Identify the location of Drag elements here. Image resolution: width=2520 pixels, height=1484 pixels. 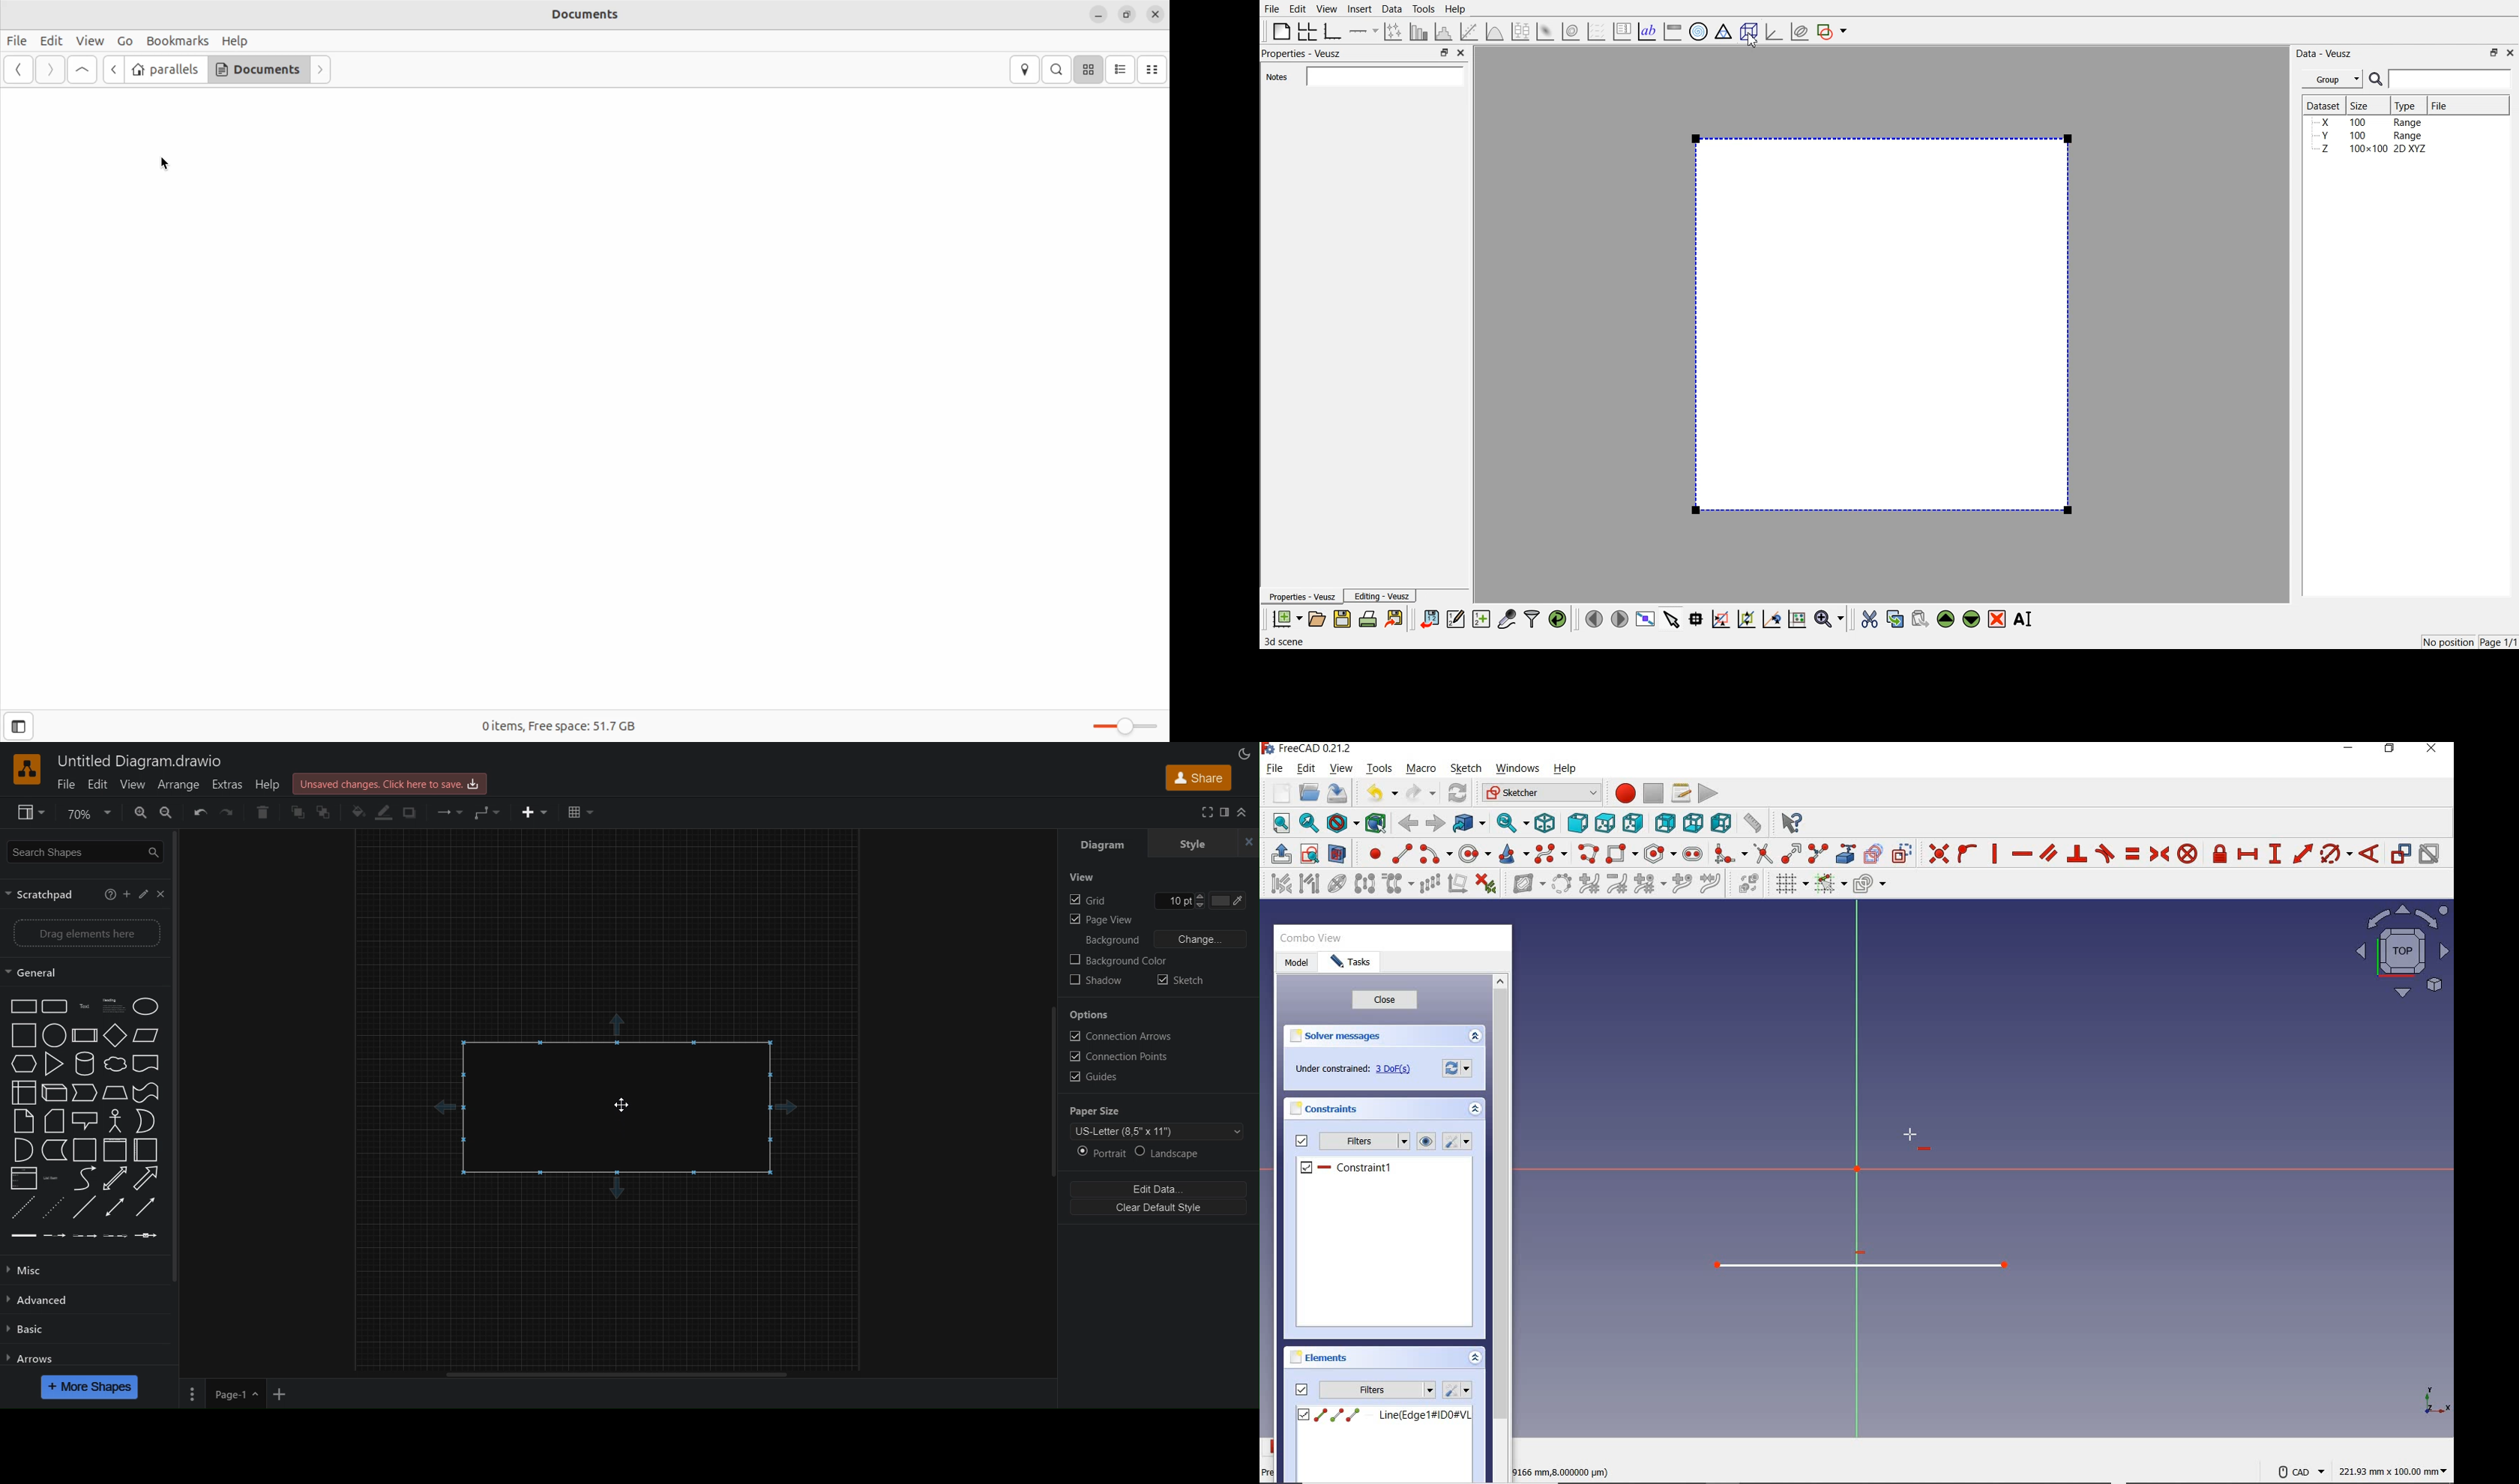
(85, 934).